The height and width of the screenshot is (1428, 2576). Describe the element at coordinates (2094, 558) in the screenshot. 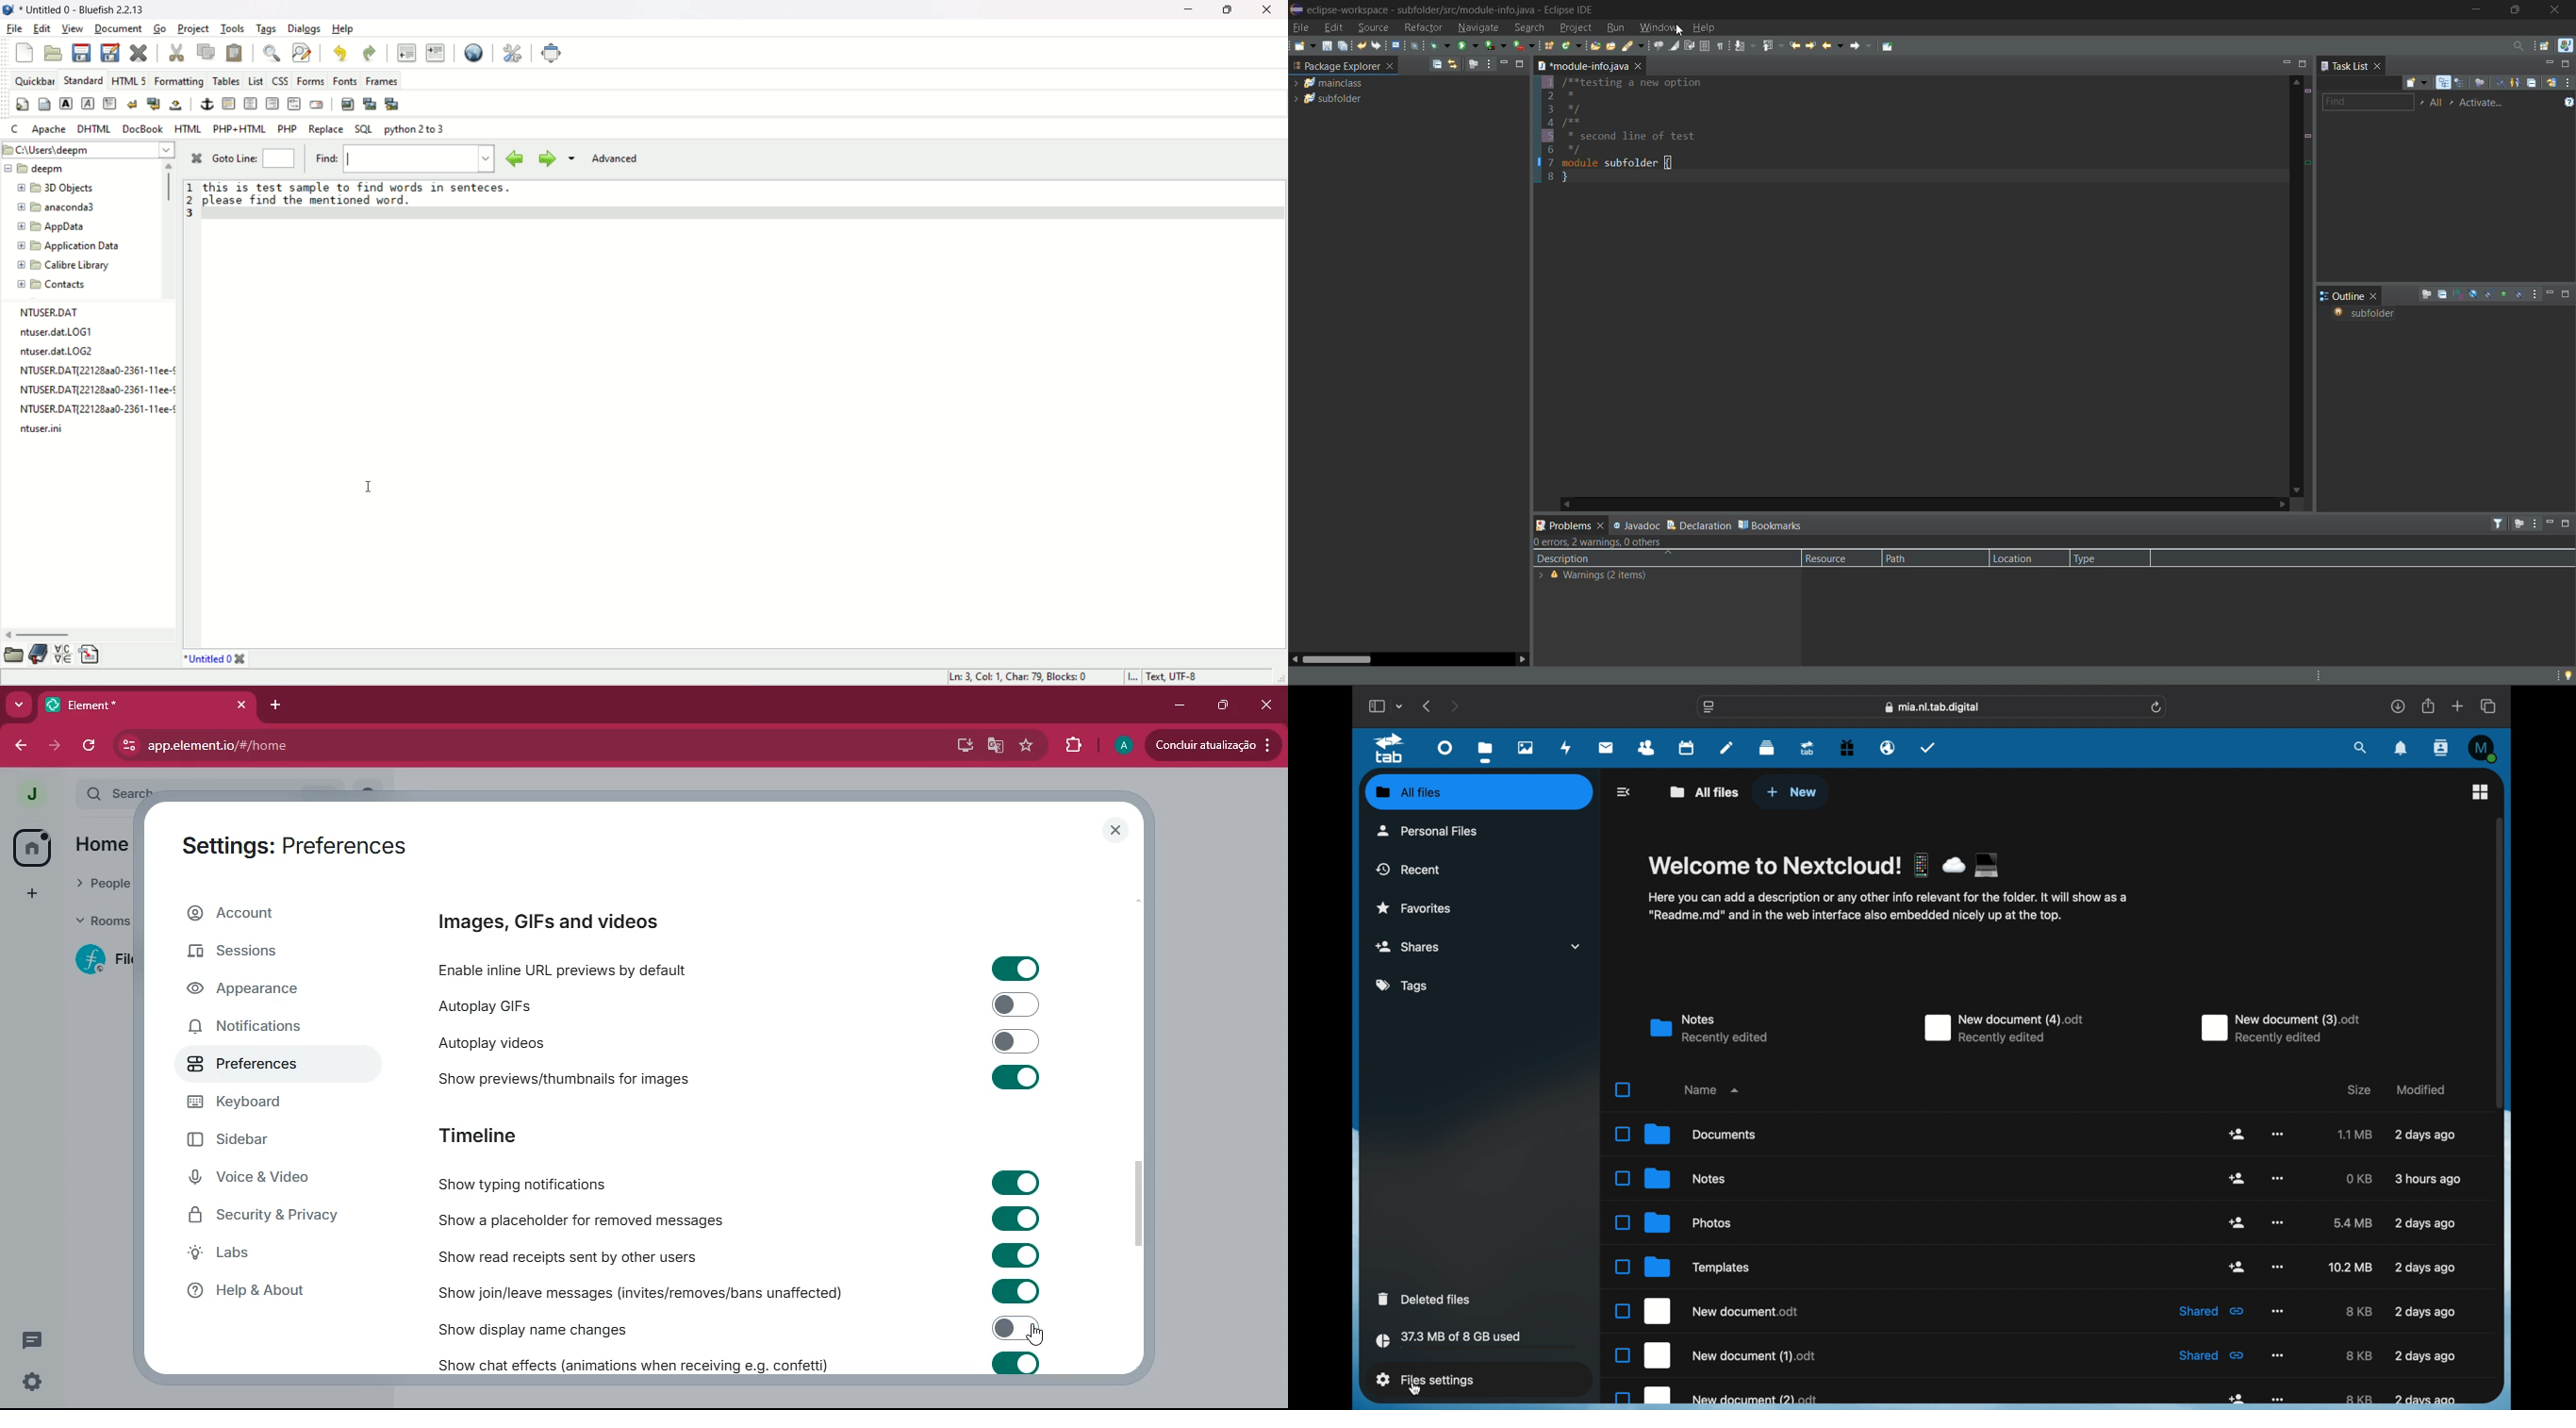

I see `type` at that location.